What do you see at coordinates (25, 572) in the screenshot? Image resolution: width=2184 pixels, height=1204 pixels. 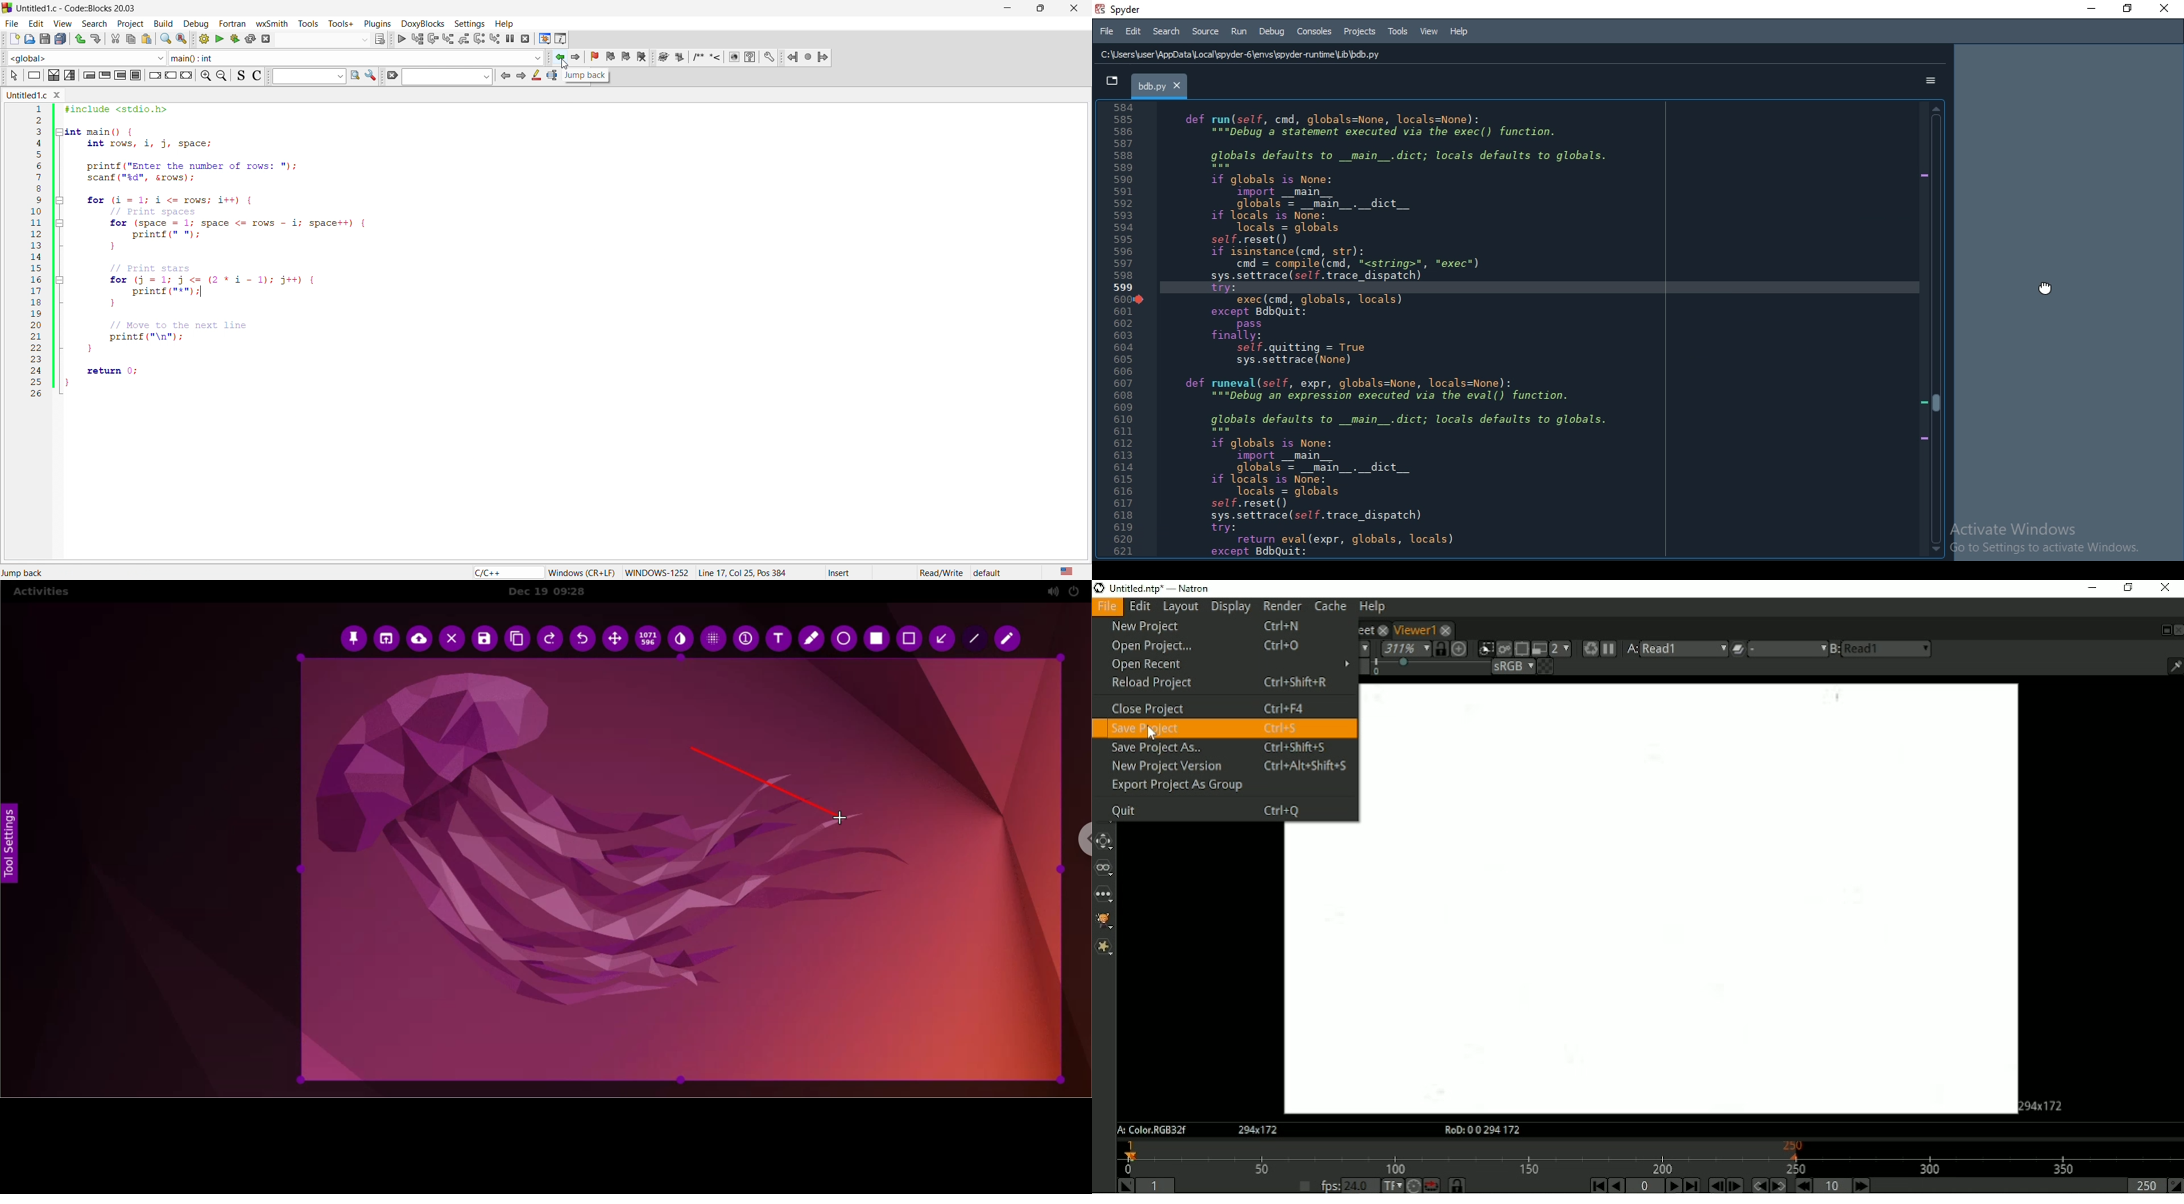 I see `jump back` at bounding box center [25, 572].